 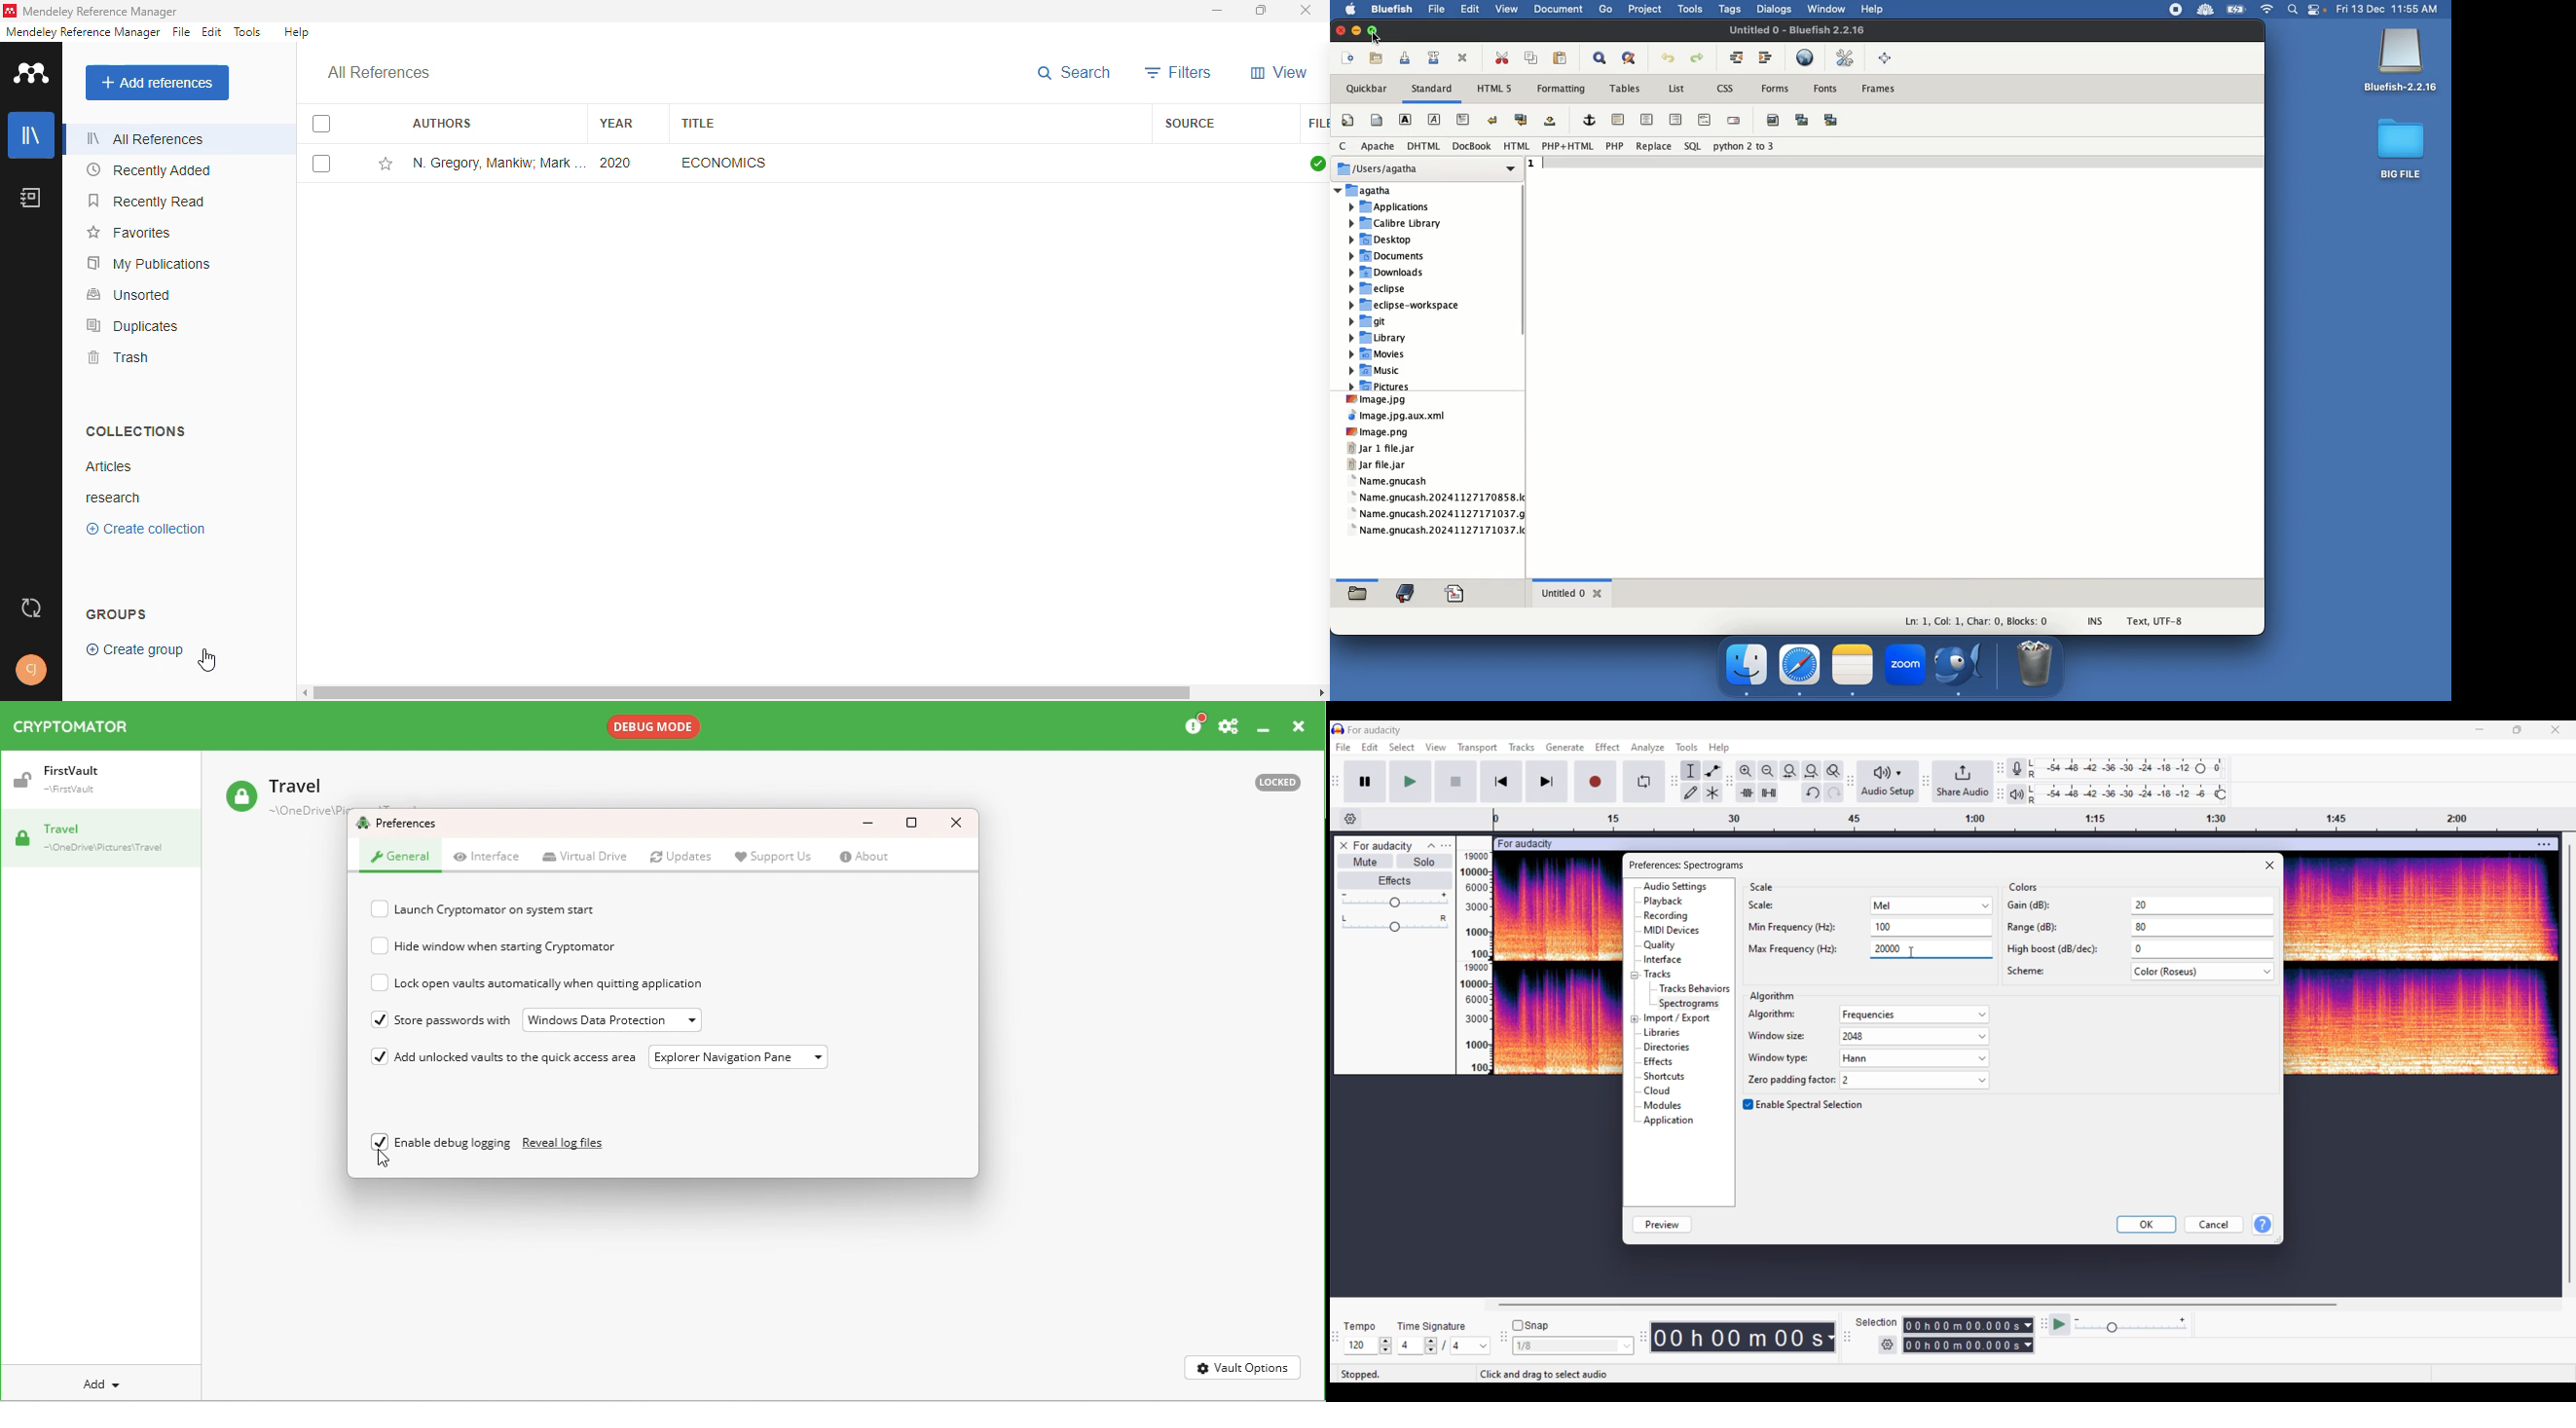 I want to click on Expand/Collapse specific setting, so click(x=1634, y=998).